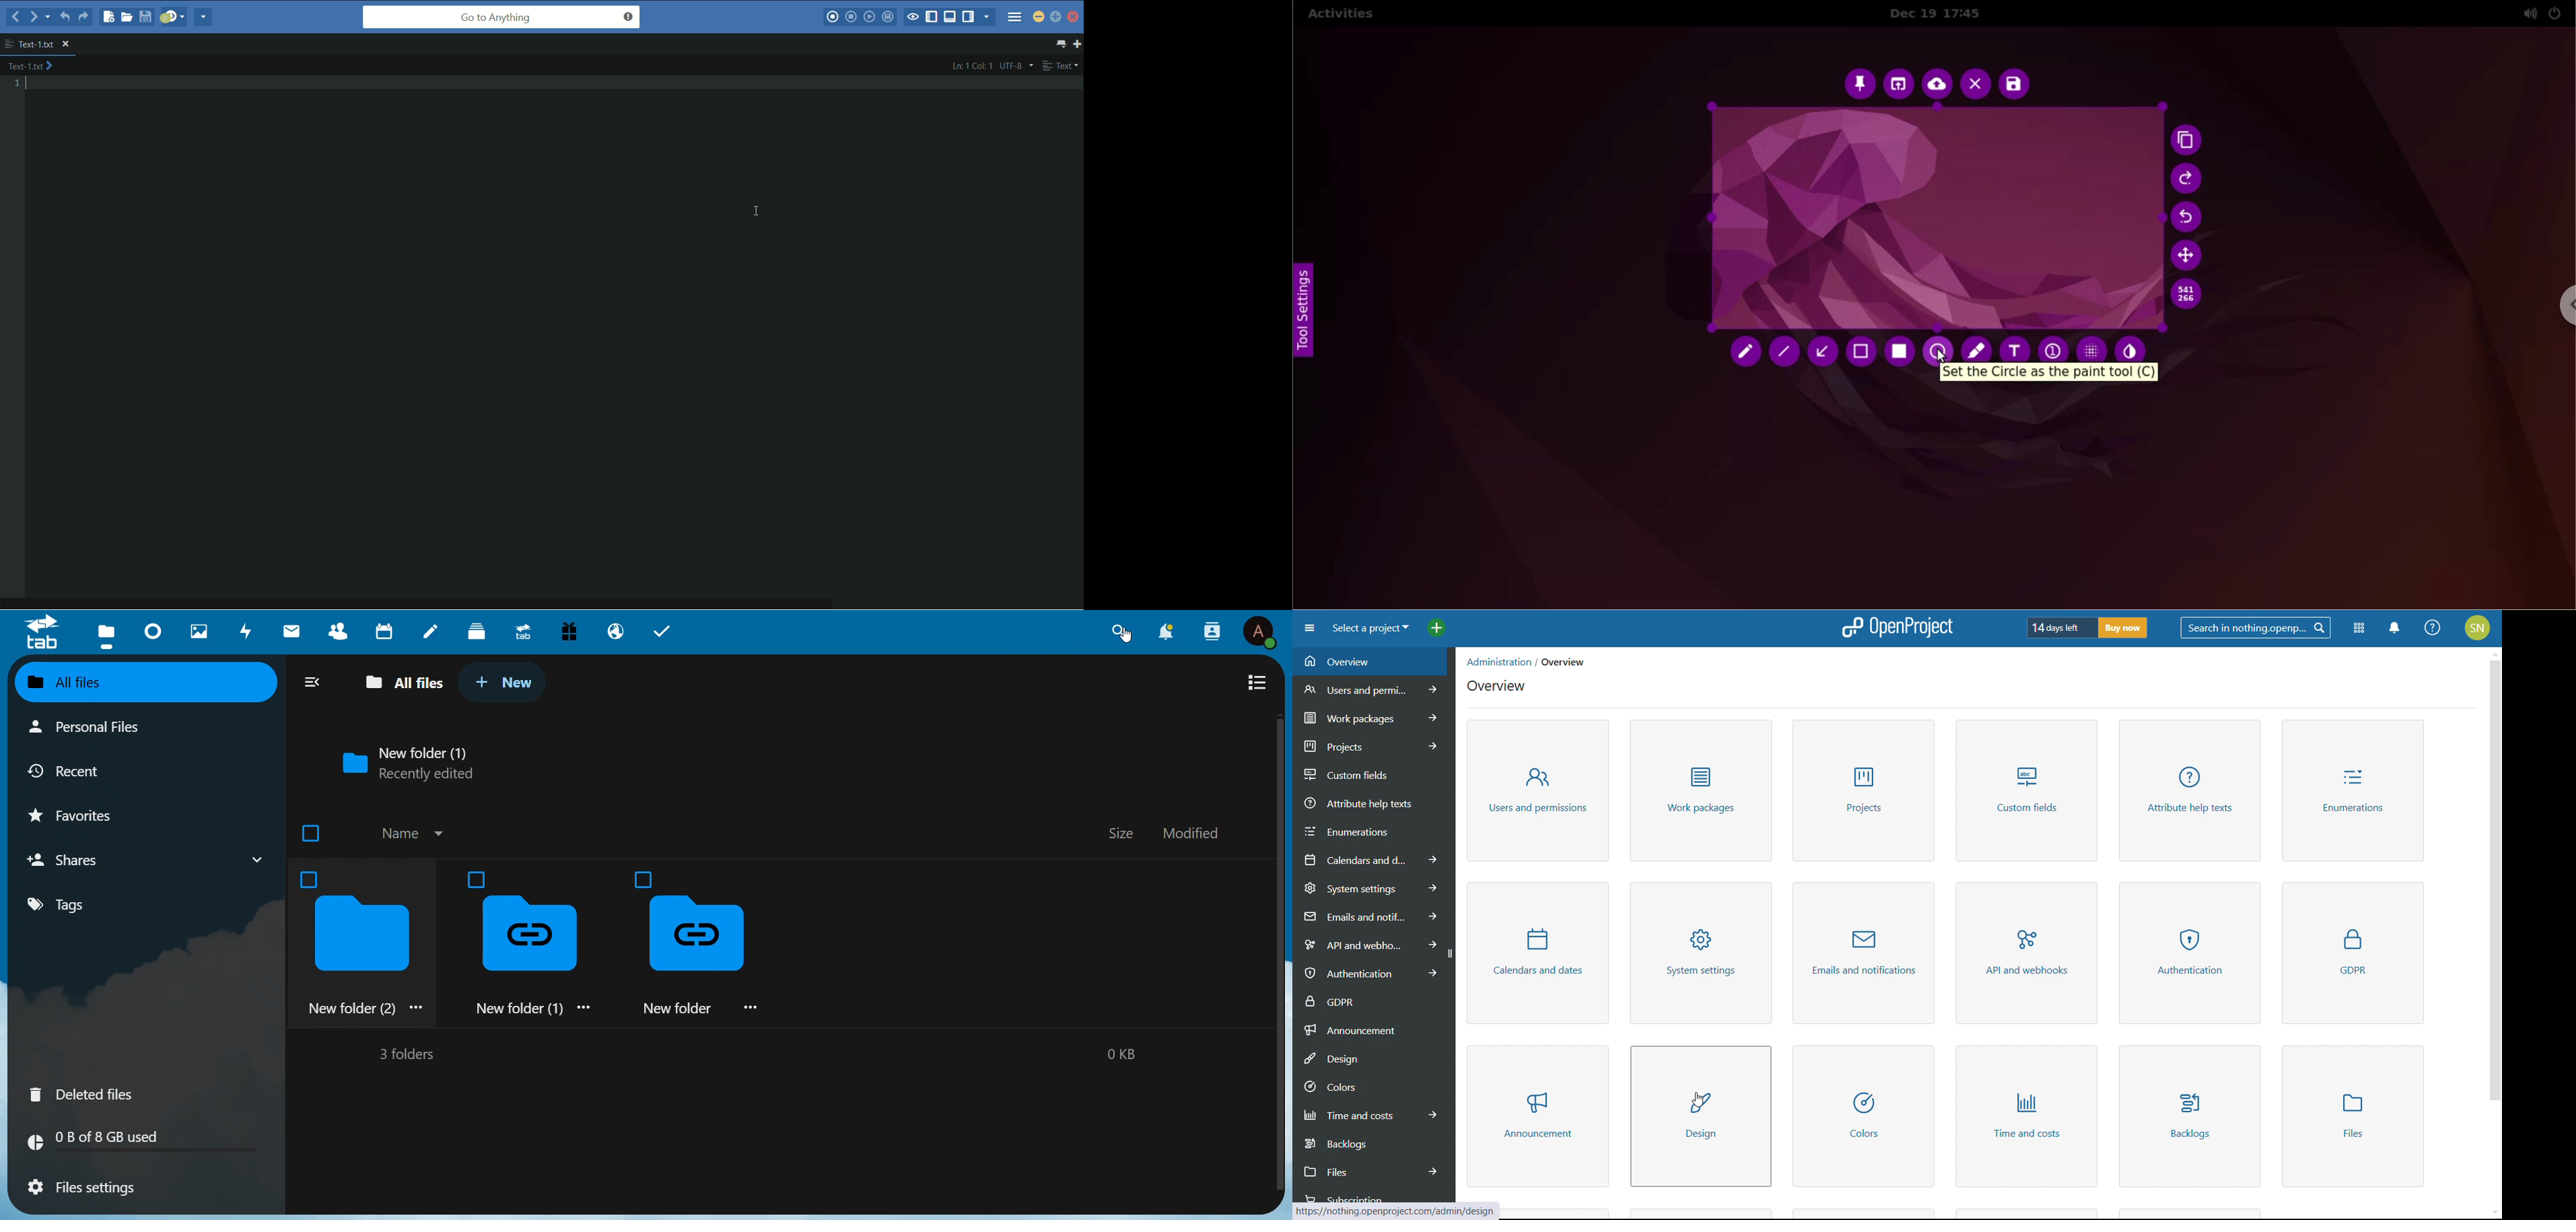 This screenshot has width=2576, height=1232. What do you see at coordinates (78, 1188) in the screenshot?
I see `files setting` at bounding box center [78, 1188].